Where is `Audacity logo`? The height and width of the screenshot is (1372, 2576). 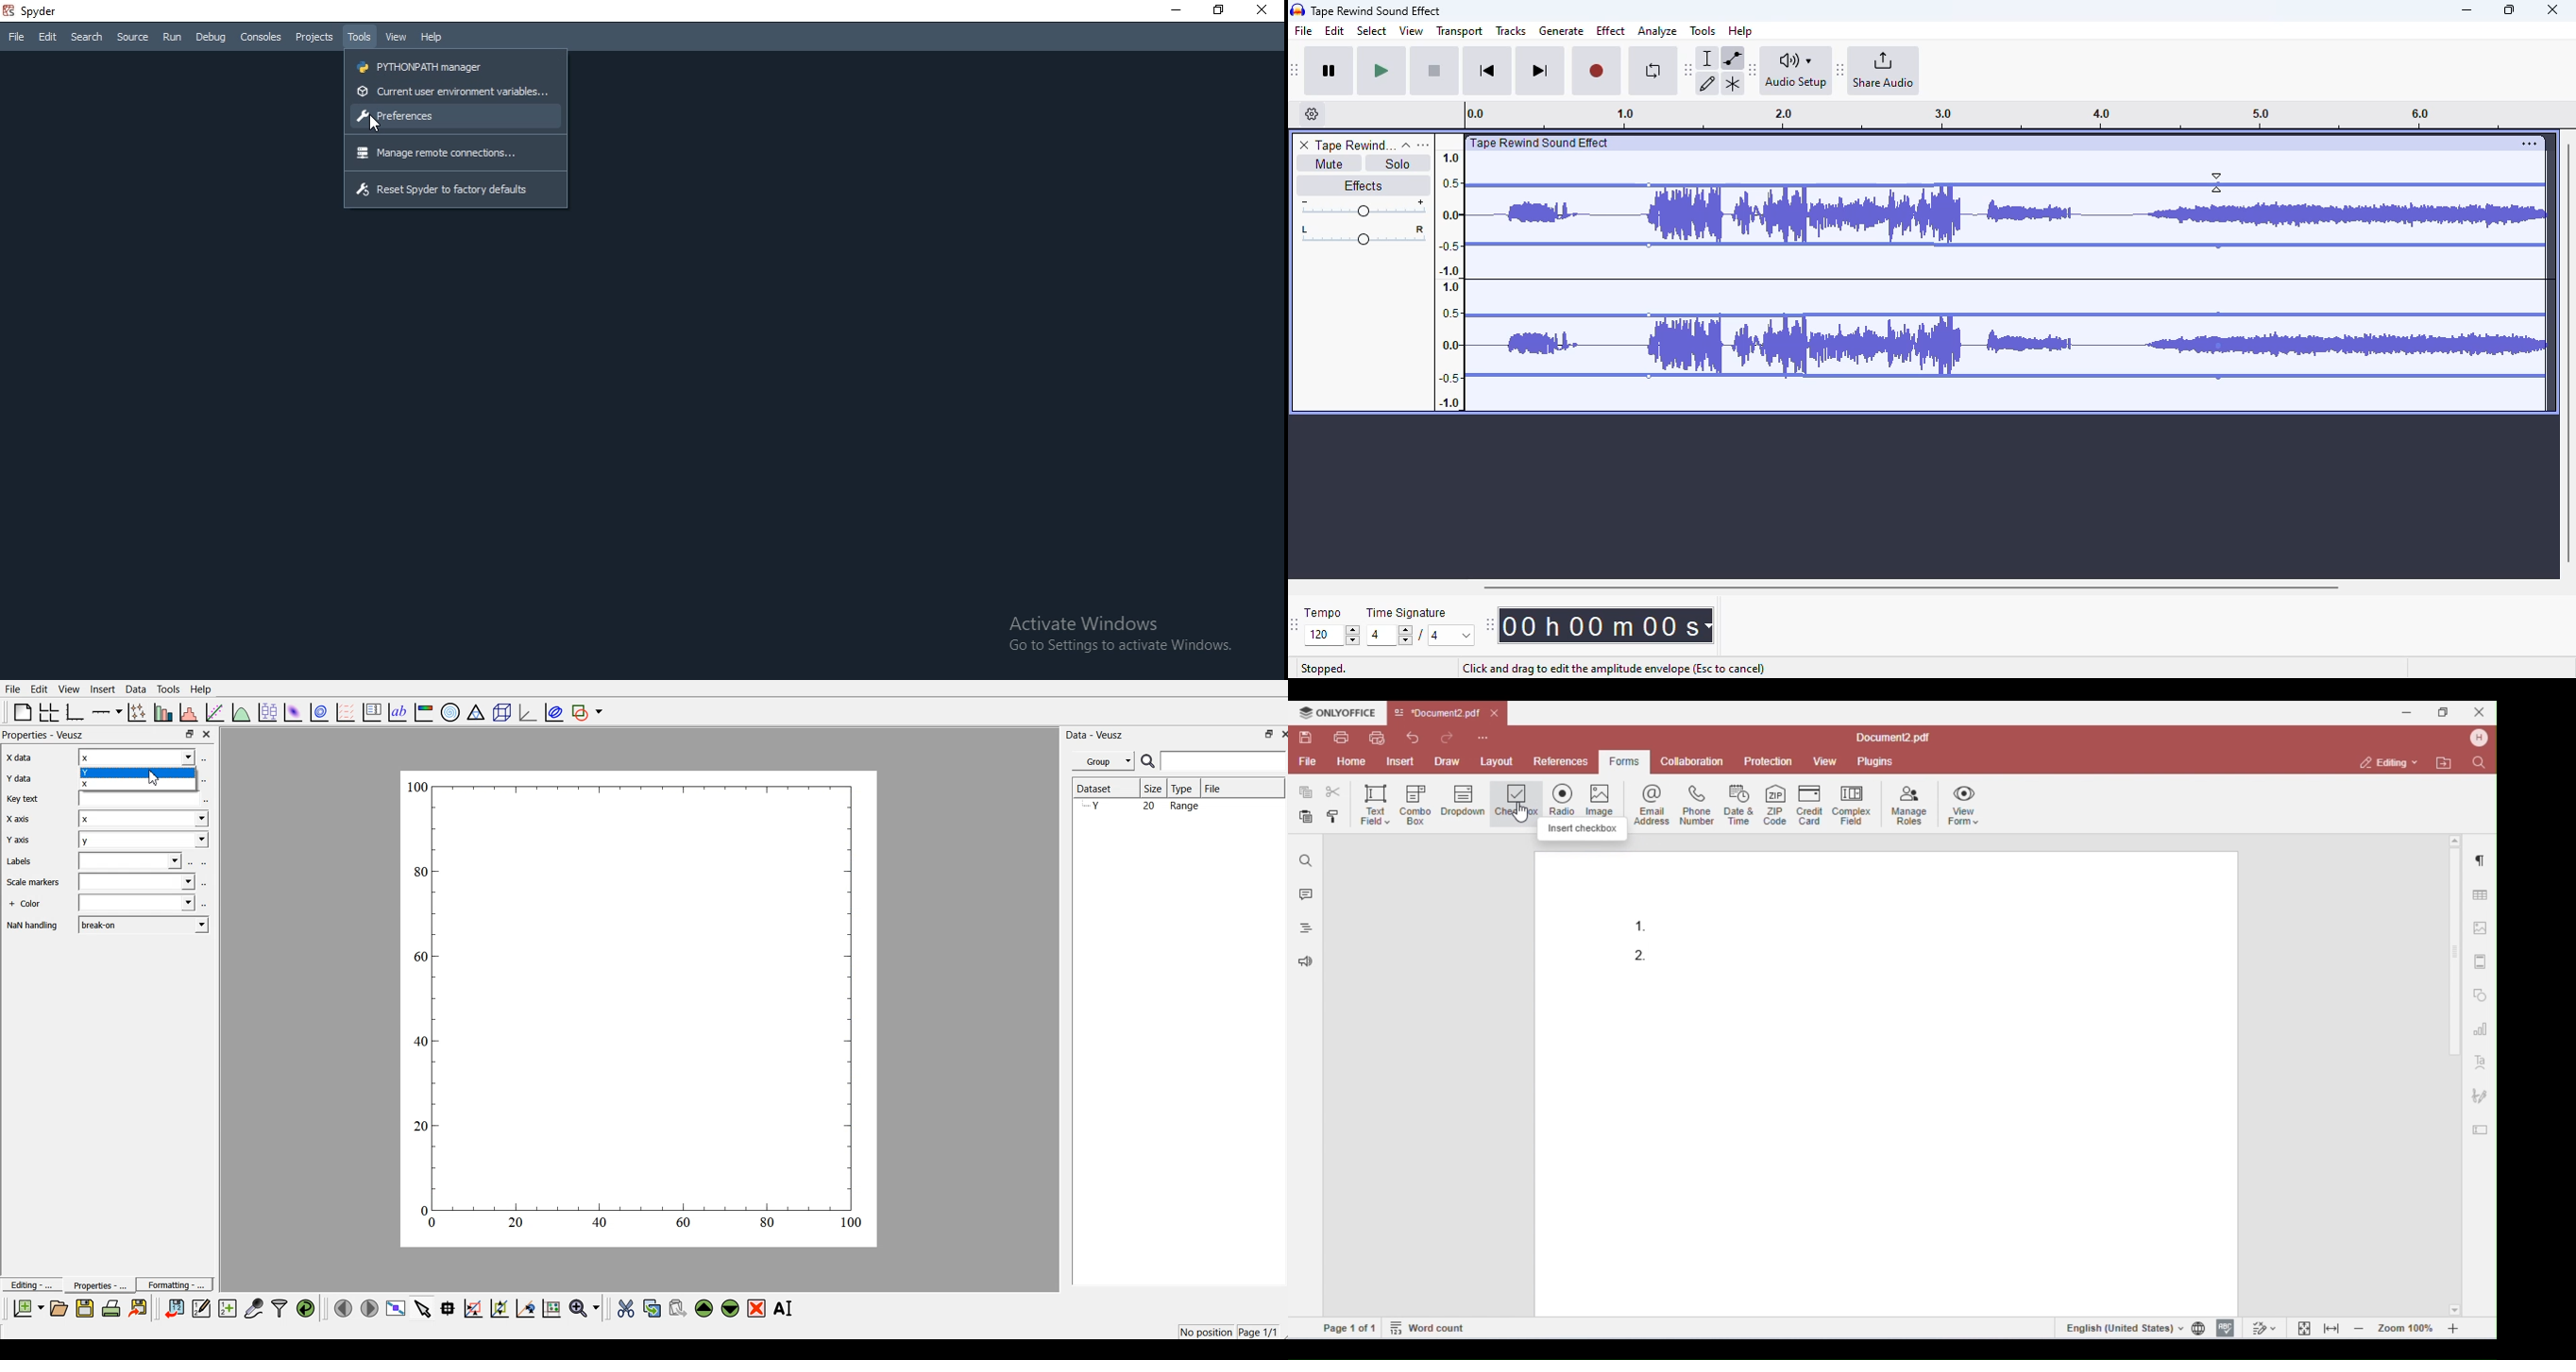
Audacity logo is located at coordinates (1297, 10).